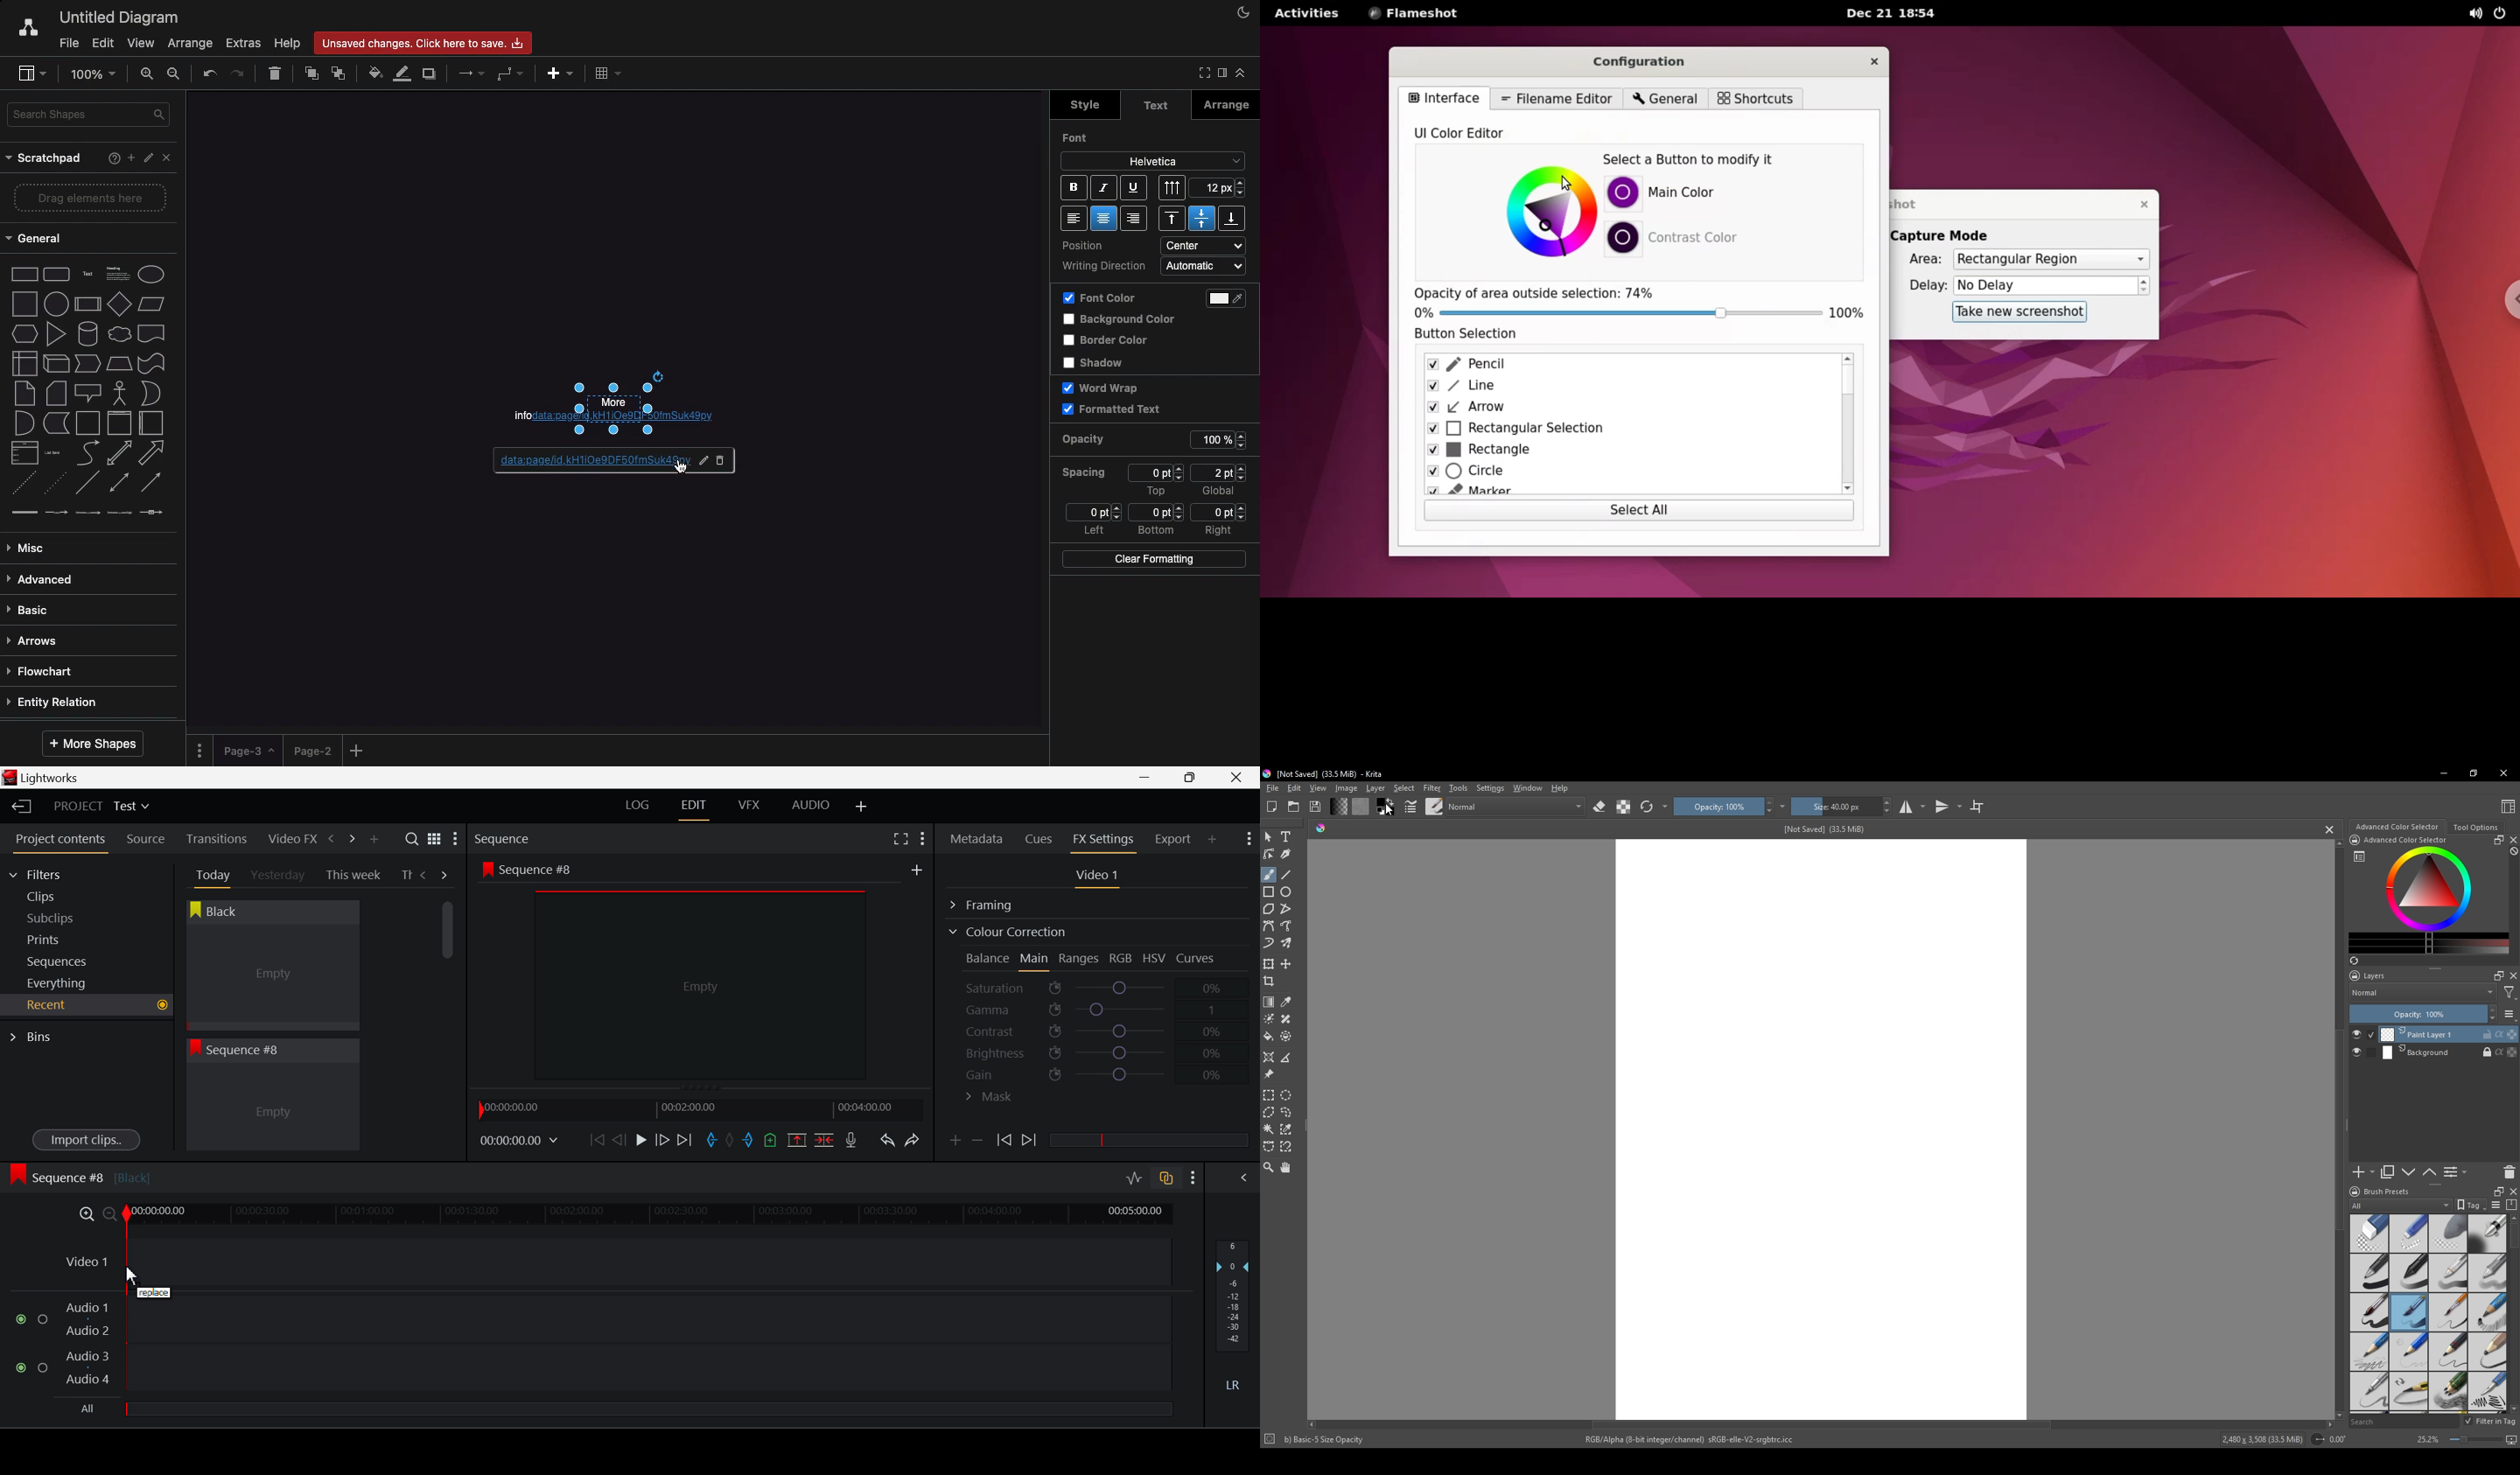 The image size is (2520, 1484). I want to click on Italic, so click(1104, 188).